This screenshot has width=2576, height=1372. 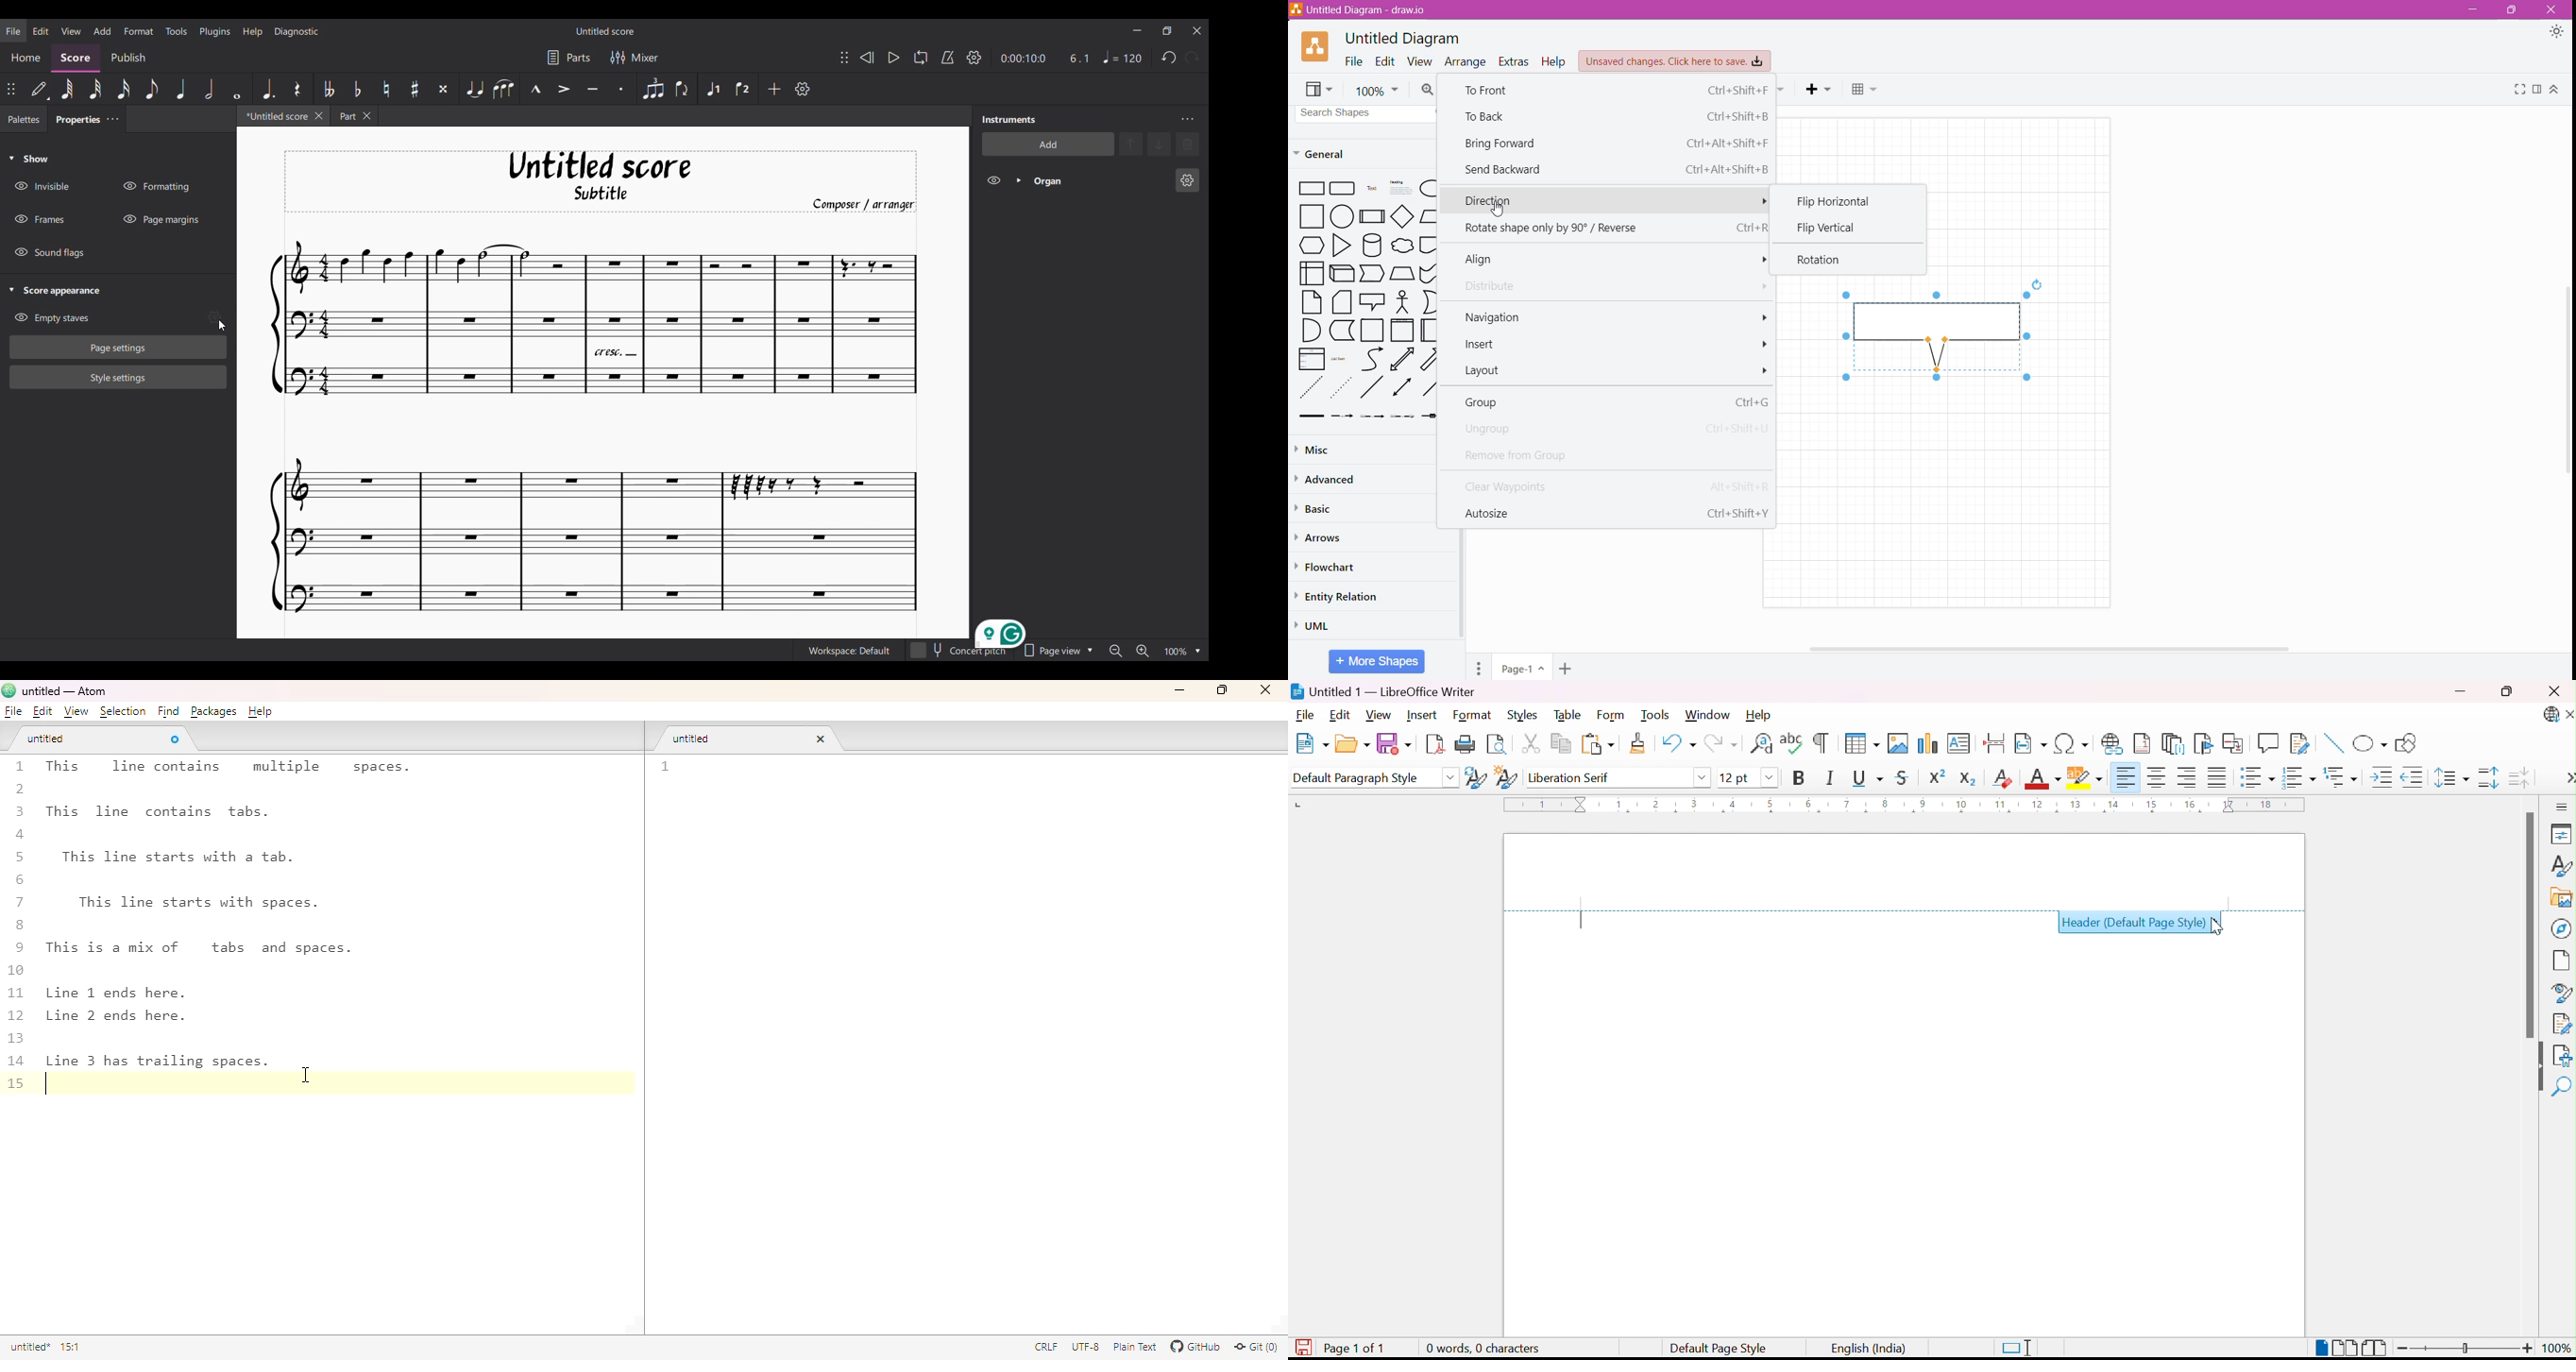 What do you see at coordinates (262, 711) in the screenshot?
I see `help` at bounding box center [262, 711].